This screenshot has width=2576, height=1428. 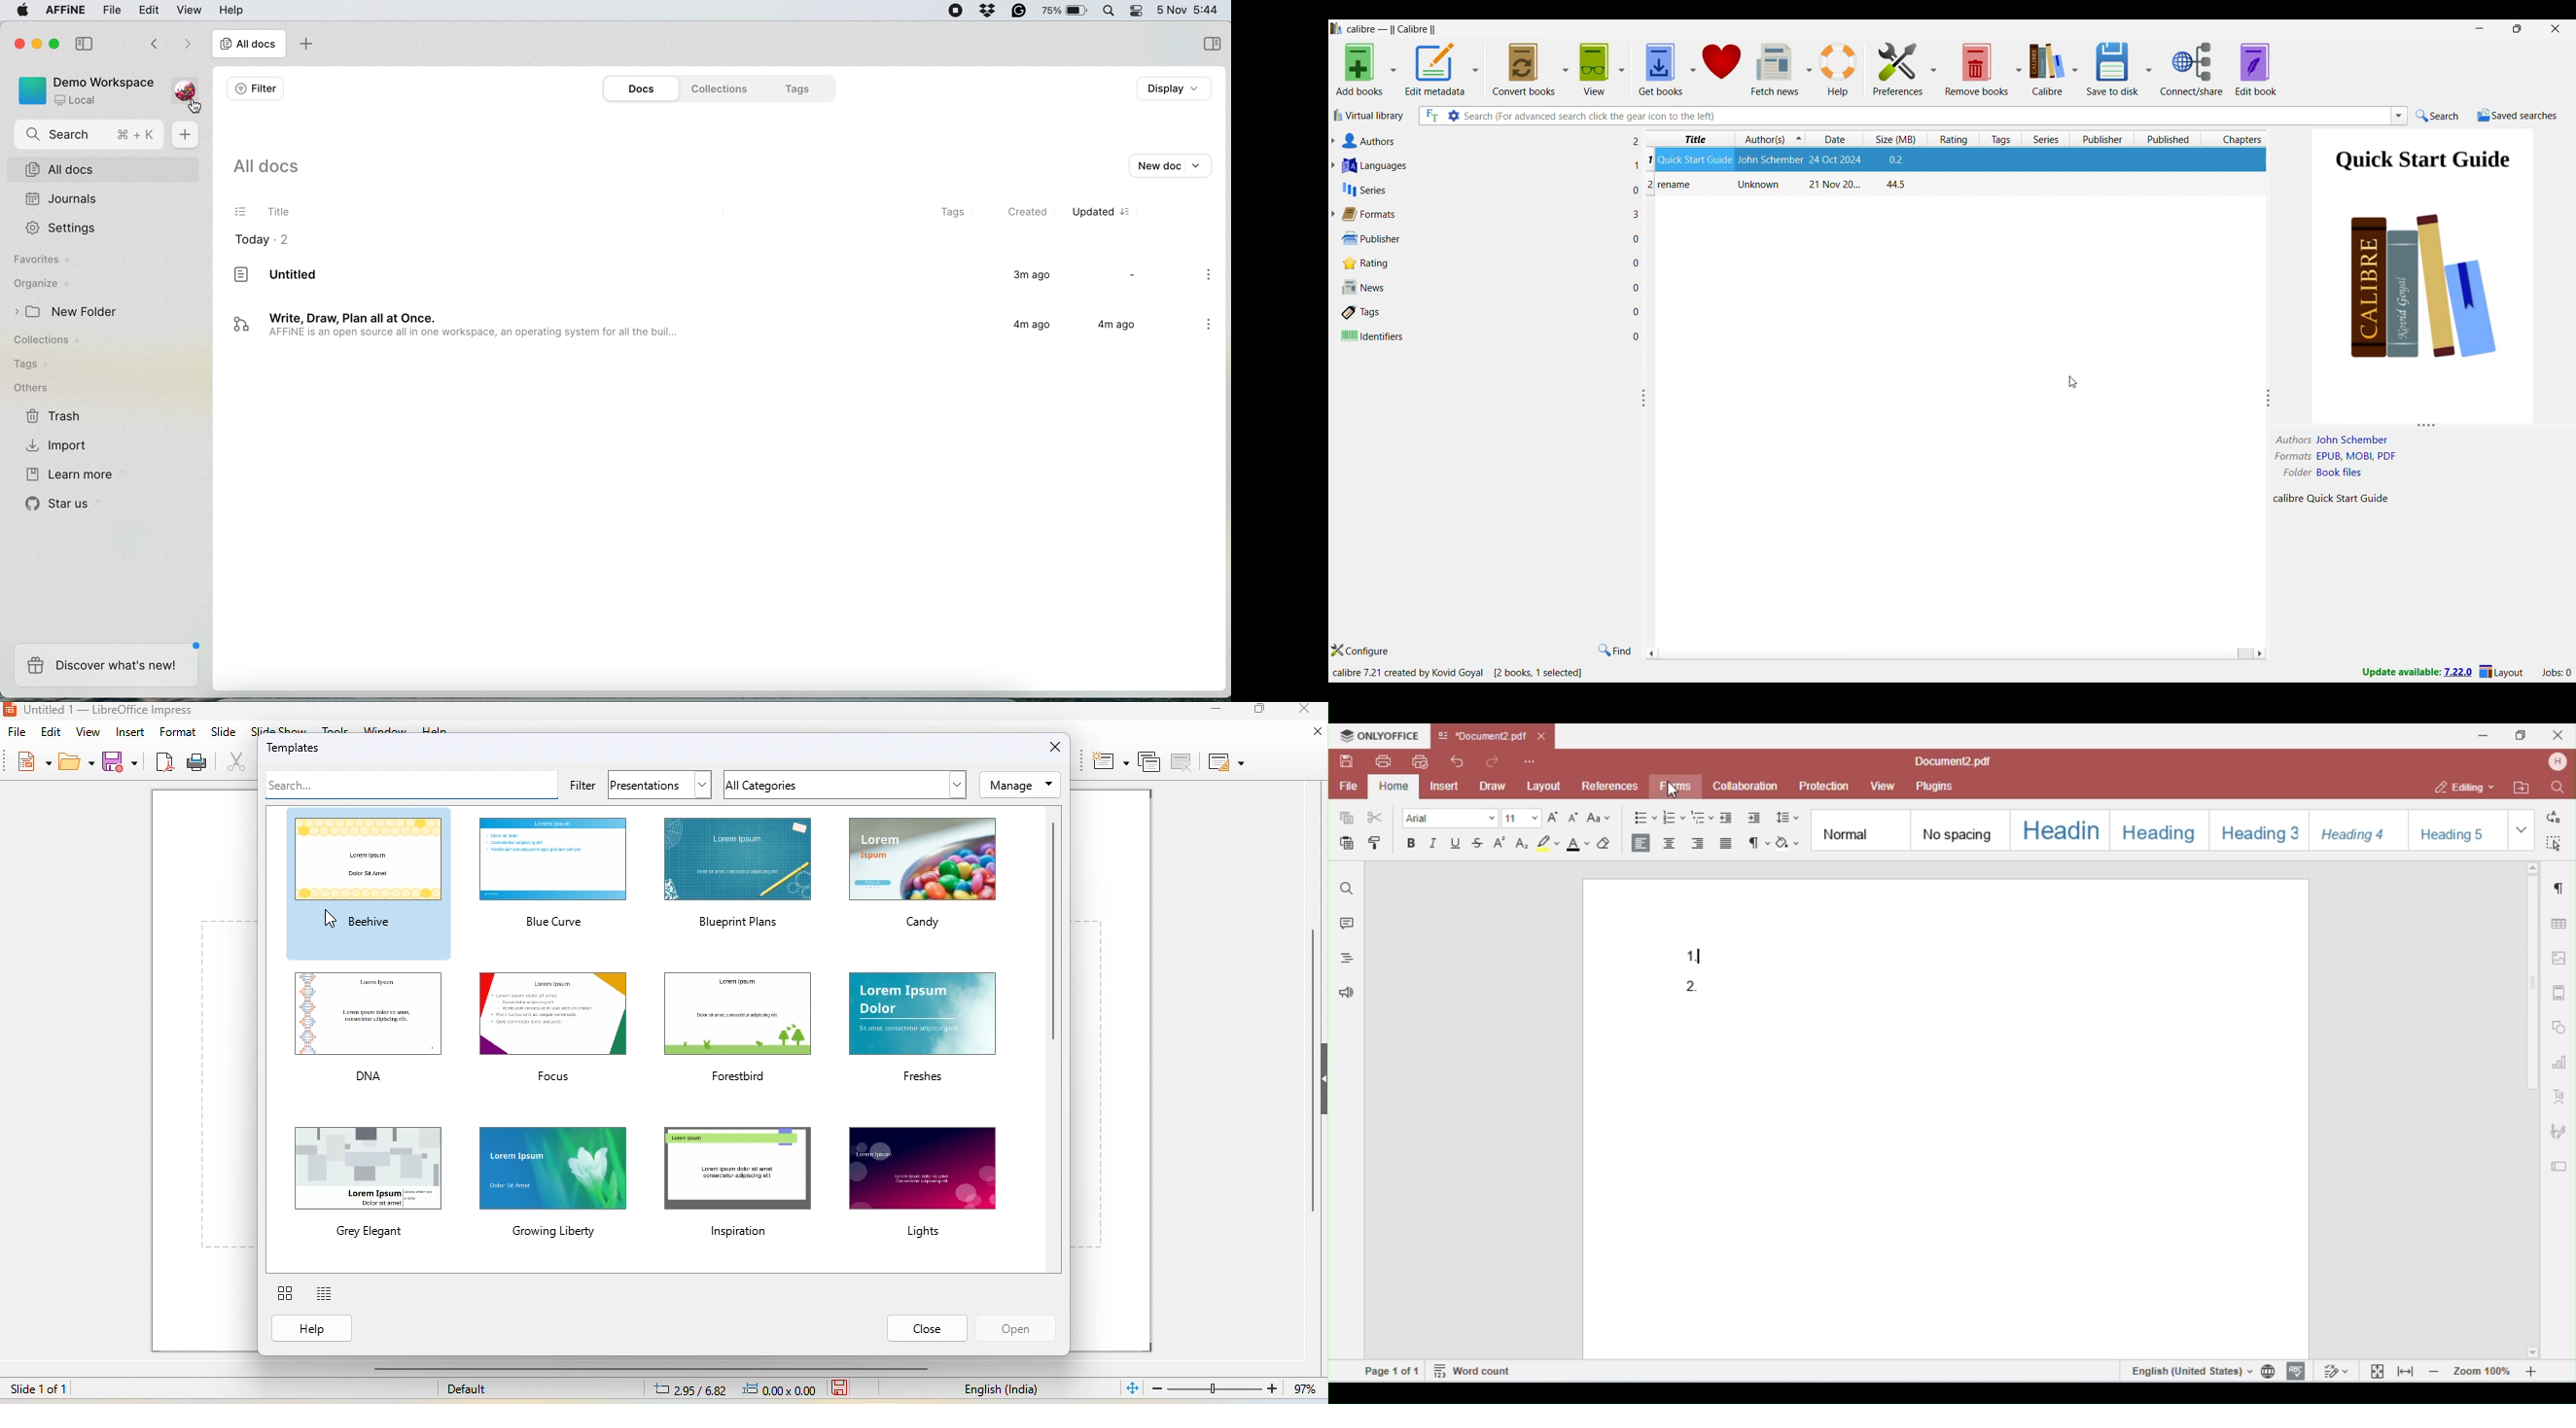 I want to click on new folder, so click(x=70, y=312).